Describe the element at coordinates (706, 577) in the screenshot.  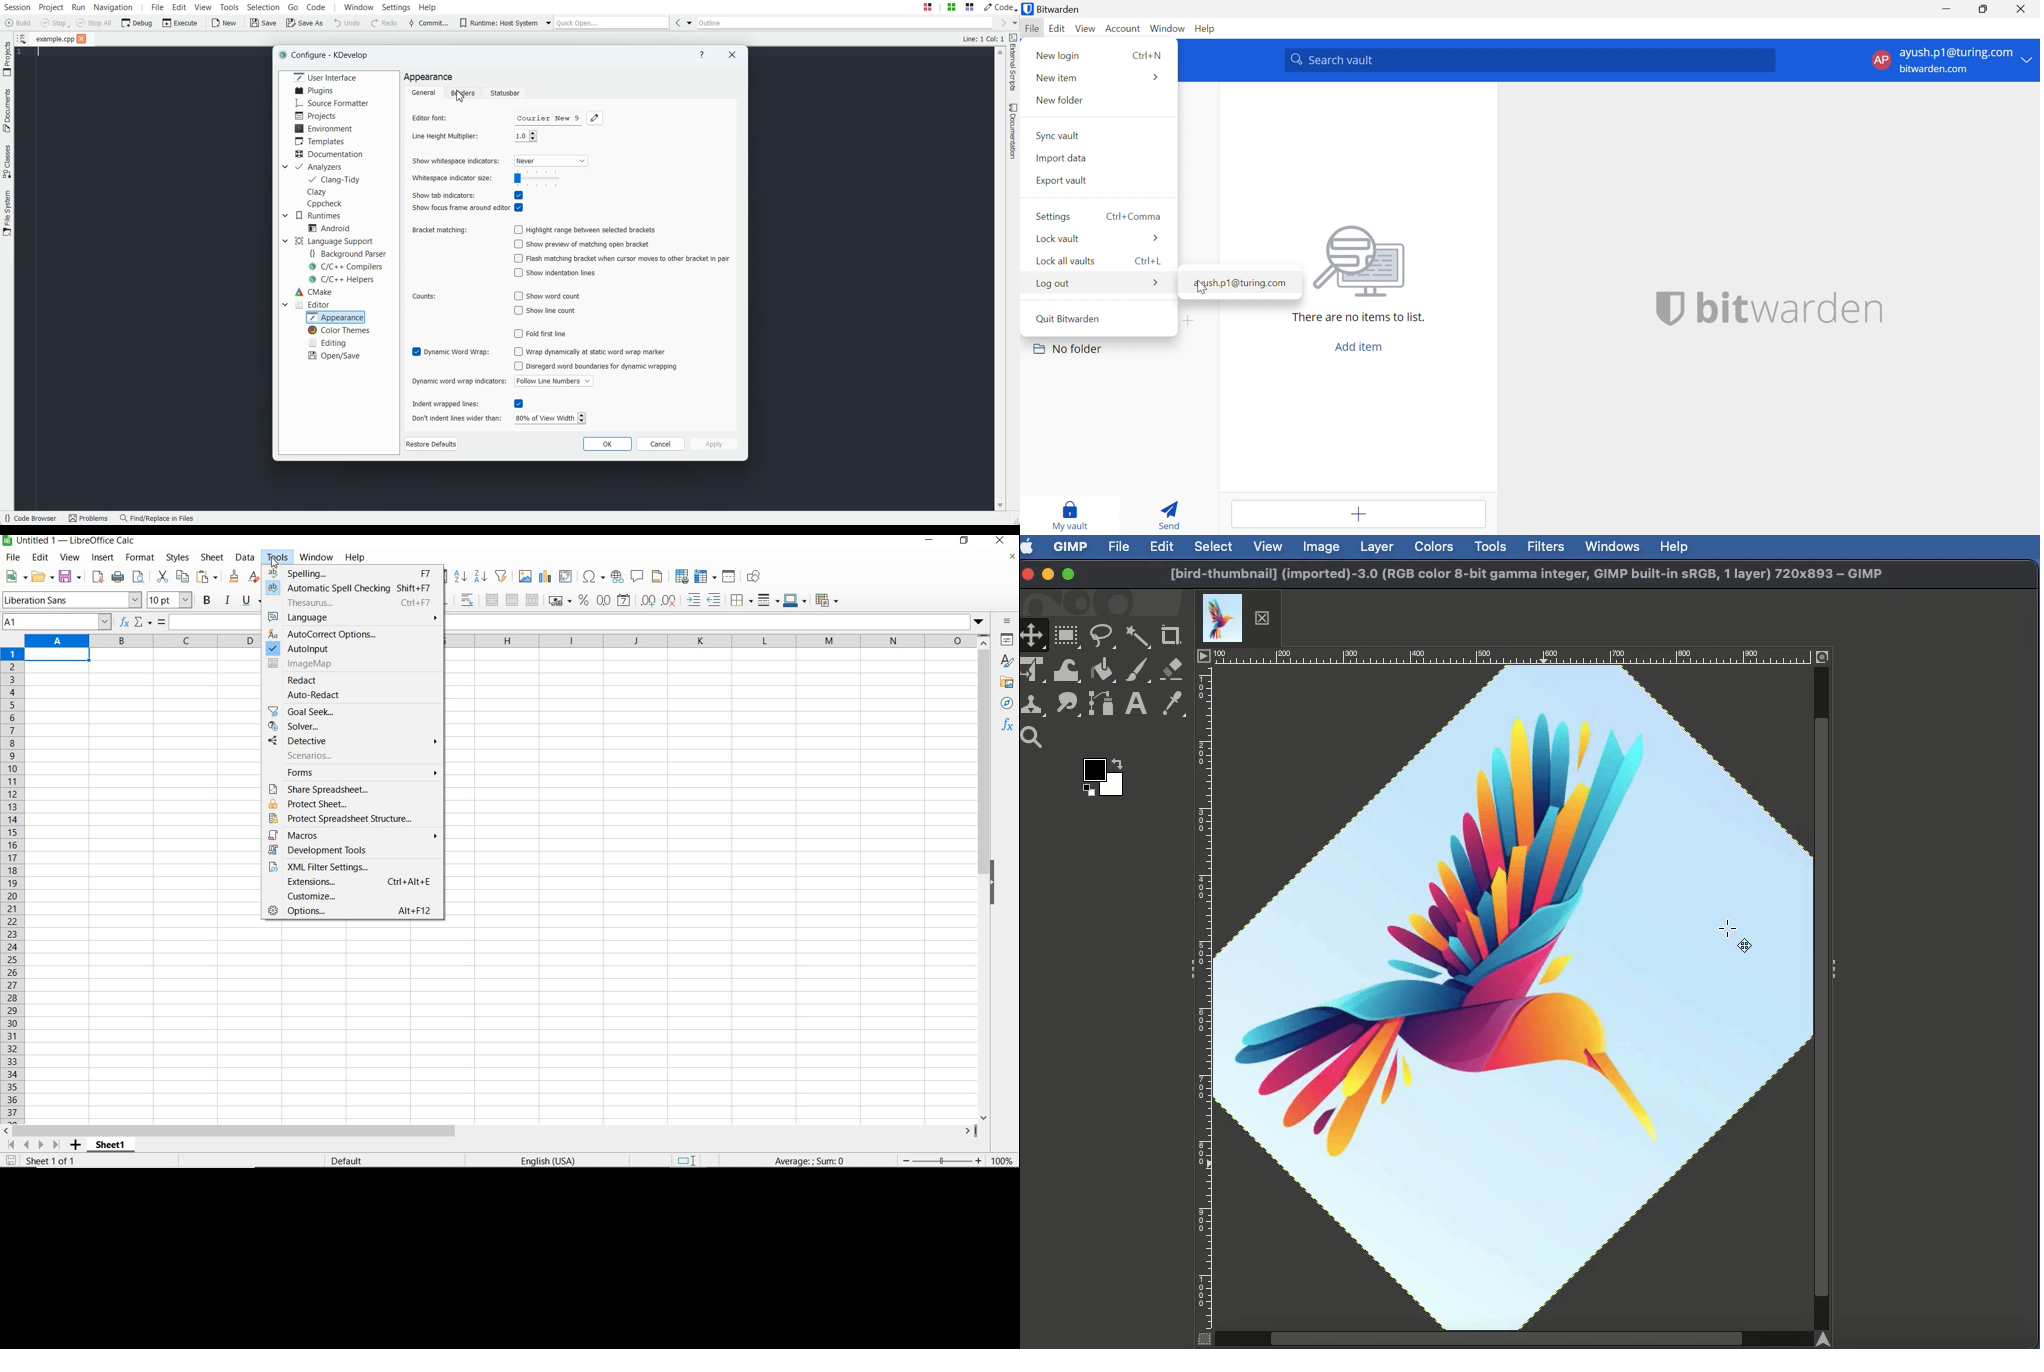
I see `freeze rows & columns` at that location.